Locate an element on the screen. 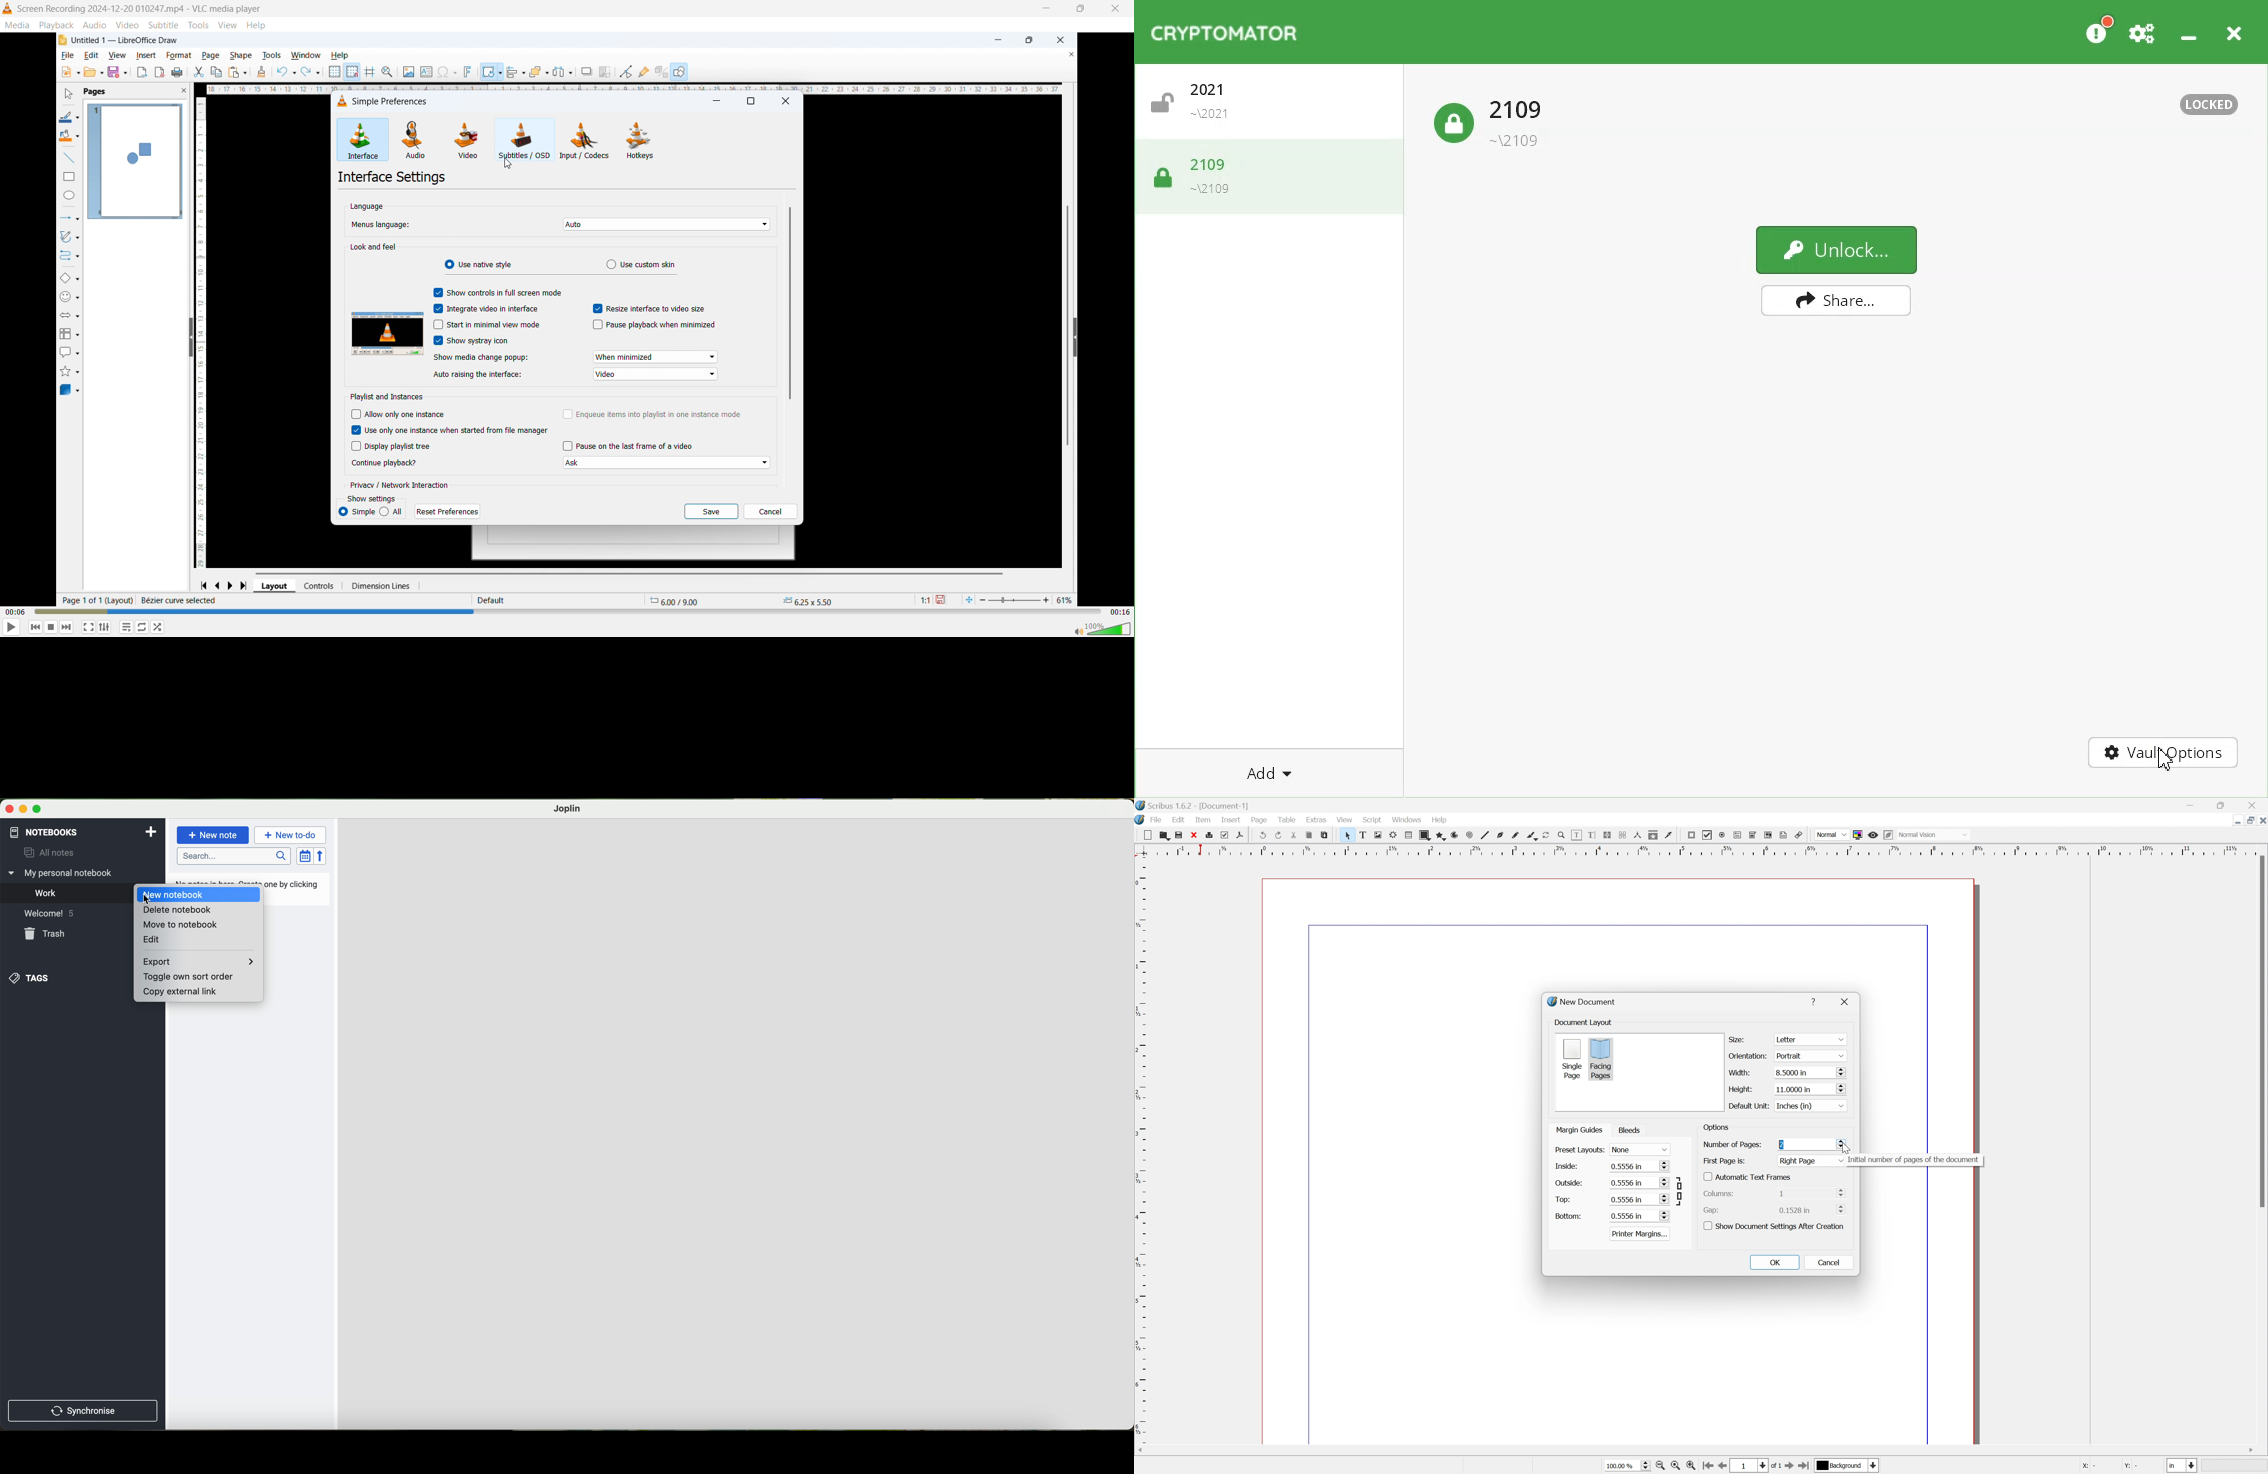 This screenshot has width=2268, height=1484. Minimize is located at coordinates (2193, 804).